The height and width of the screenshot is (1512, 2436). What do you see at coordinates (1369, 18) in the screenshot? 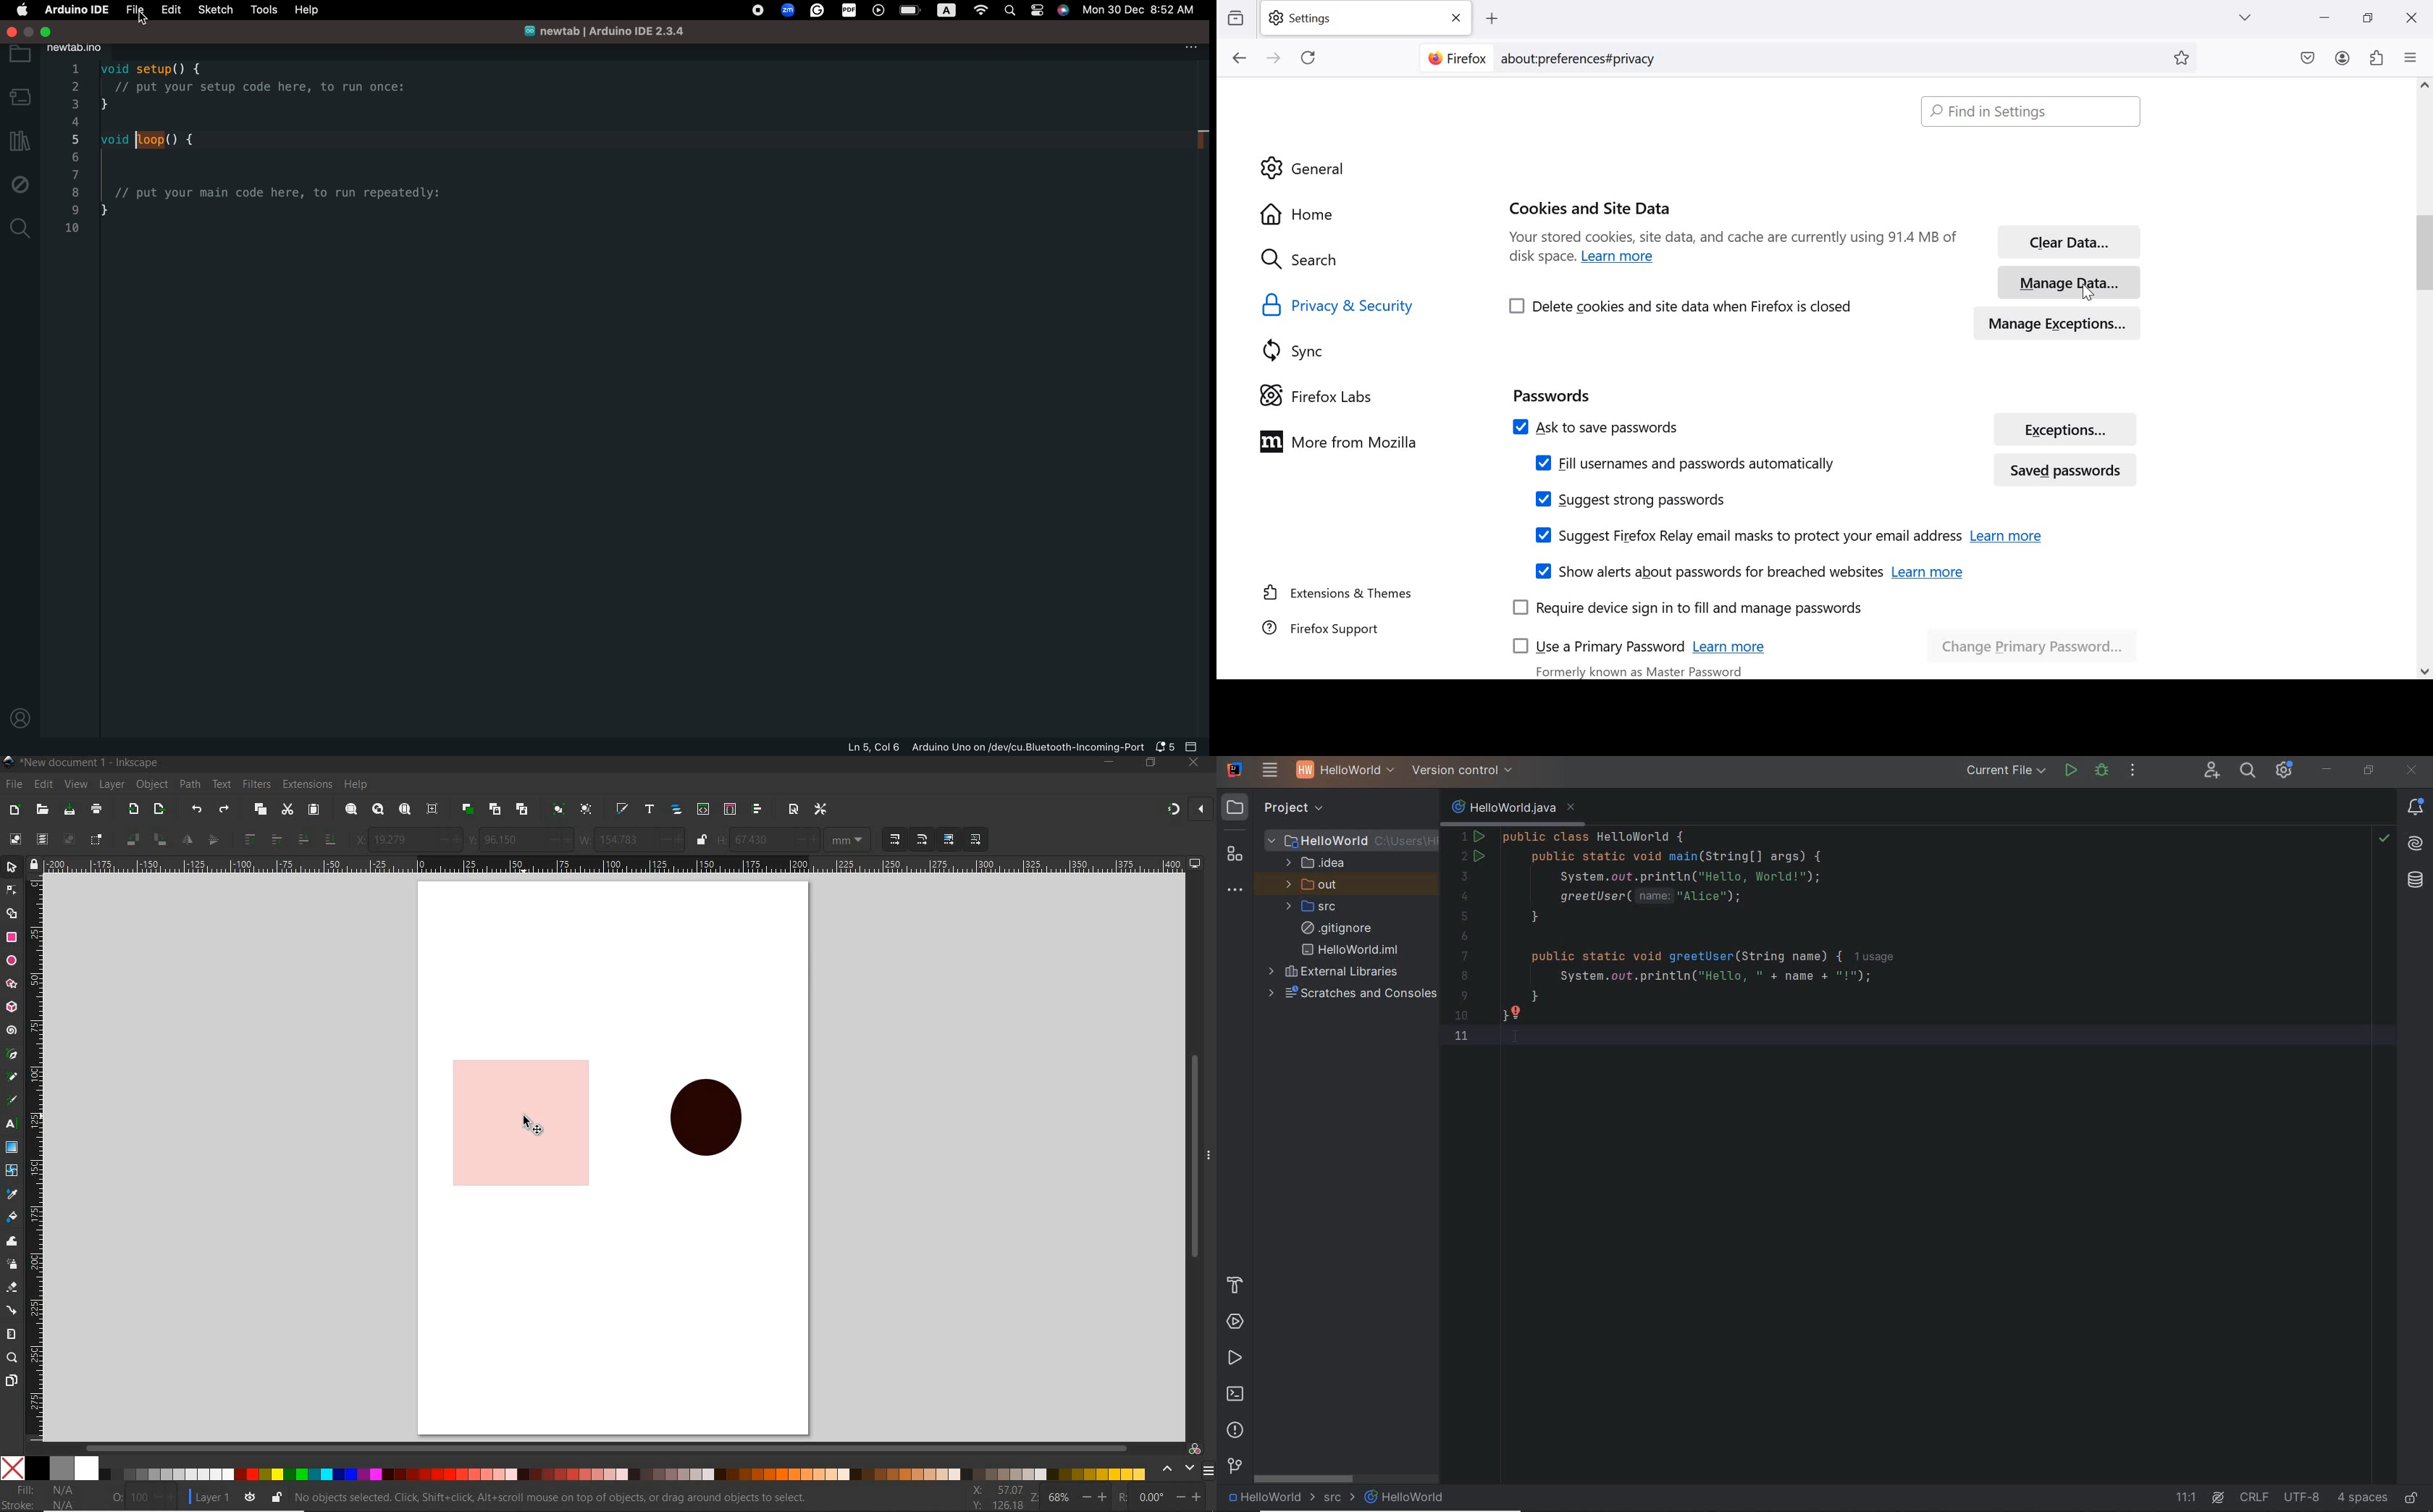
I see `settings` at bounding box center [1369, 18].